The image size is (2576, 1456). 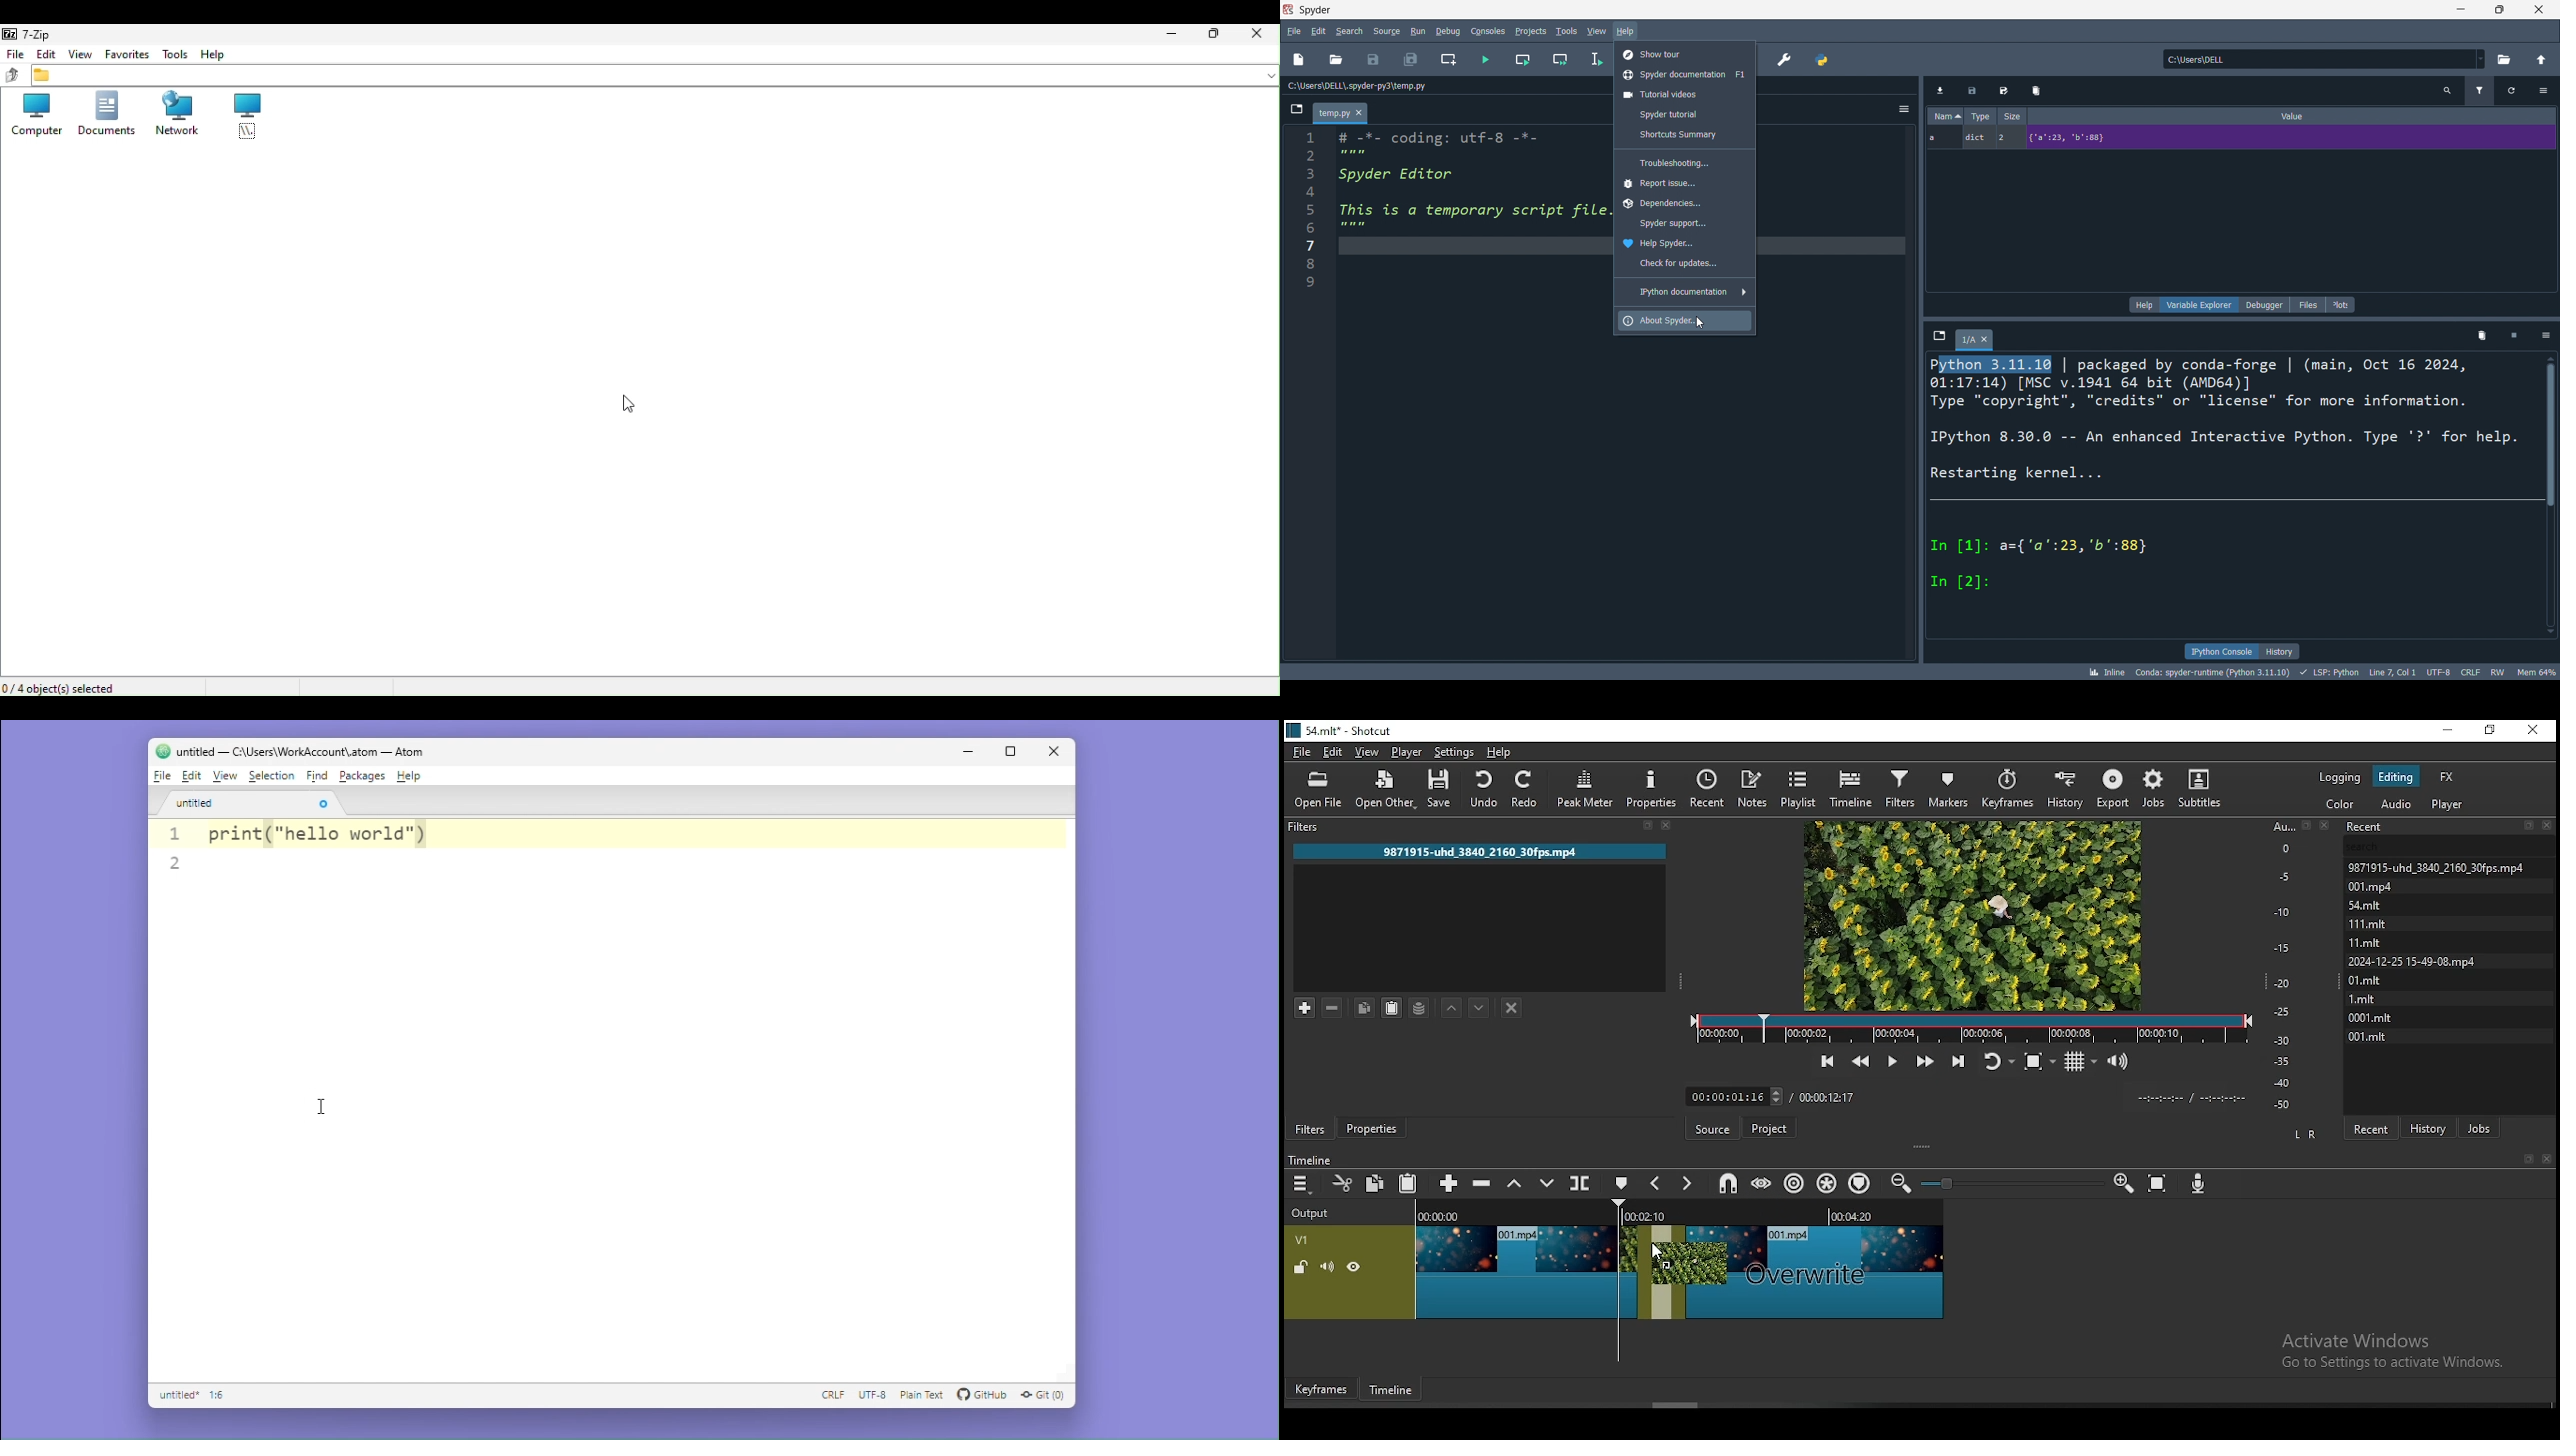 What do you see at coordinates (27, 32) in the screenshot?
I see `7 zip` at bounding box center [27, 32].